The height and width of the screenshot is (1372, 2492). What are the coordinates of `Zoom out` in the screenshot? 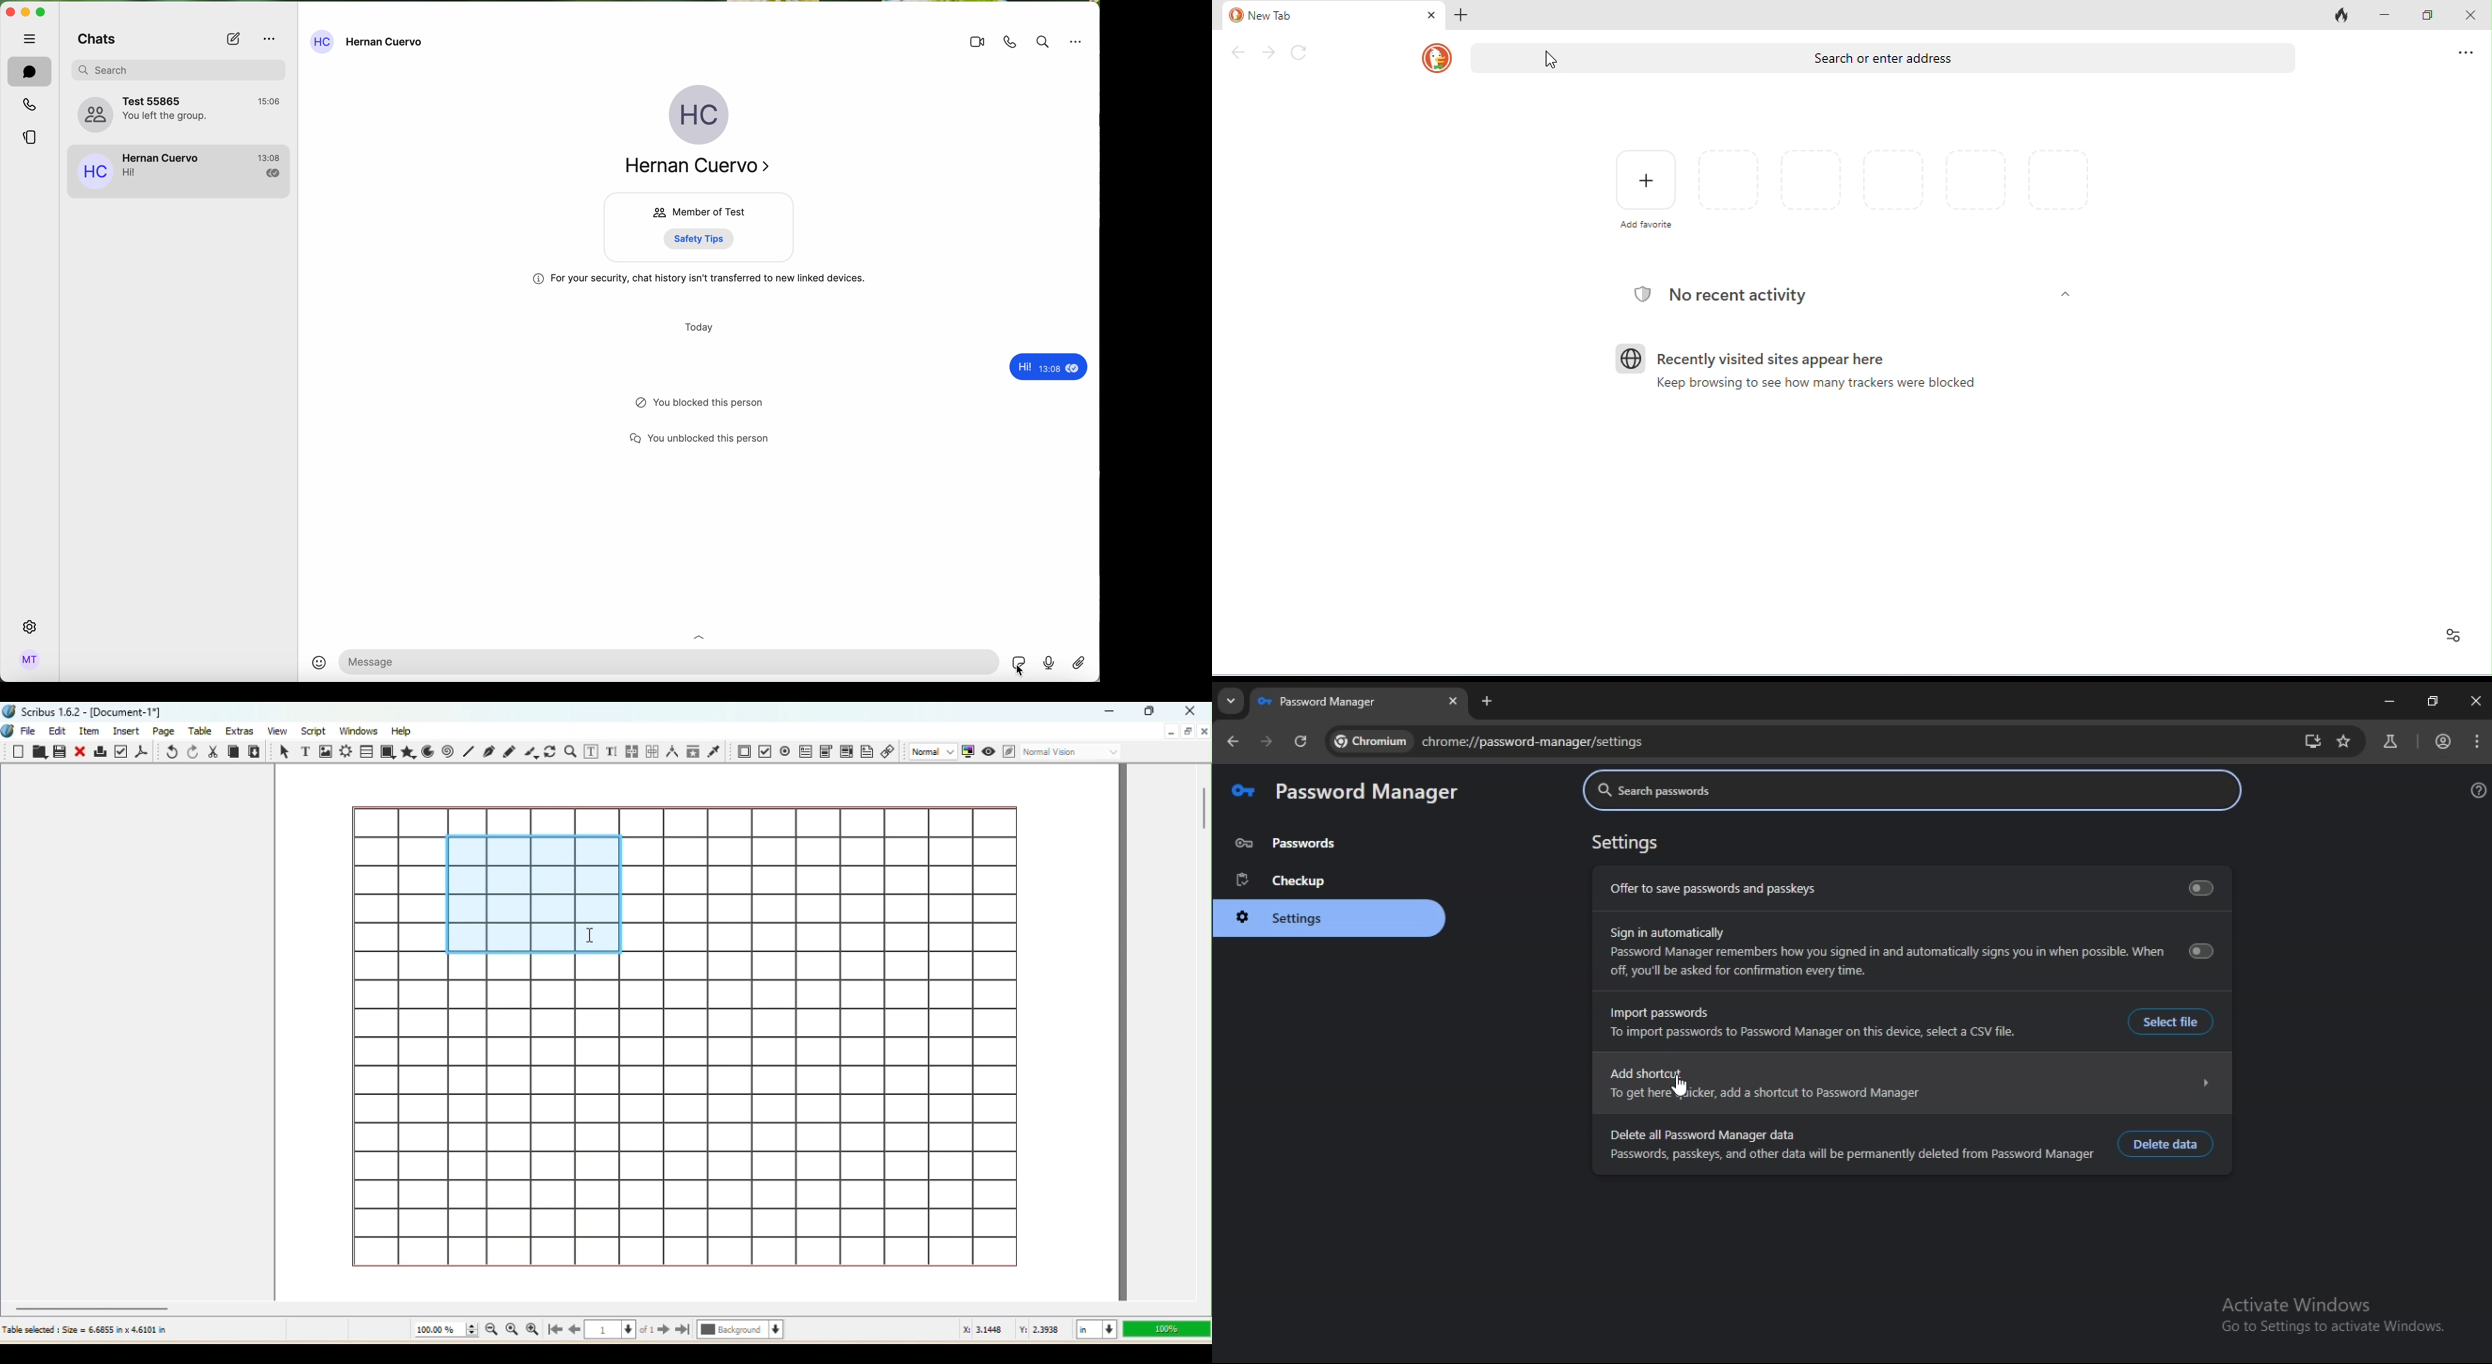 It's located at (489, 1332).